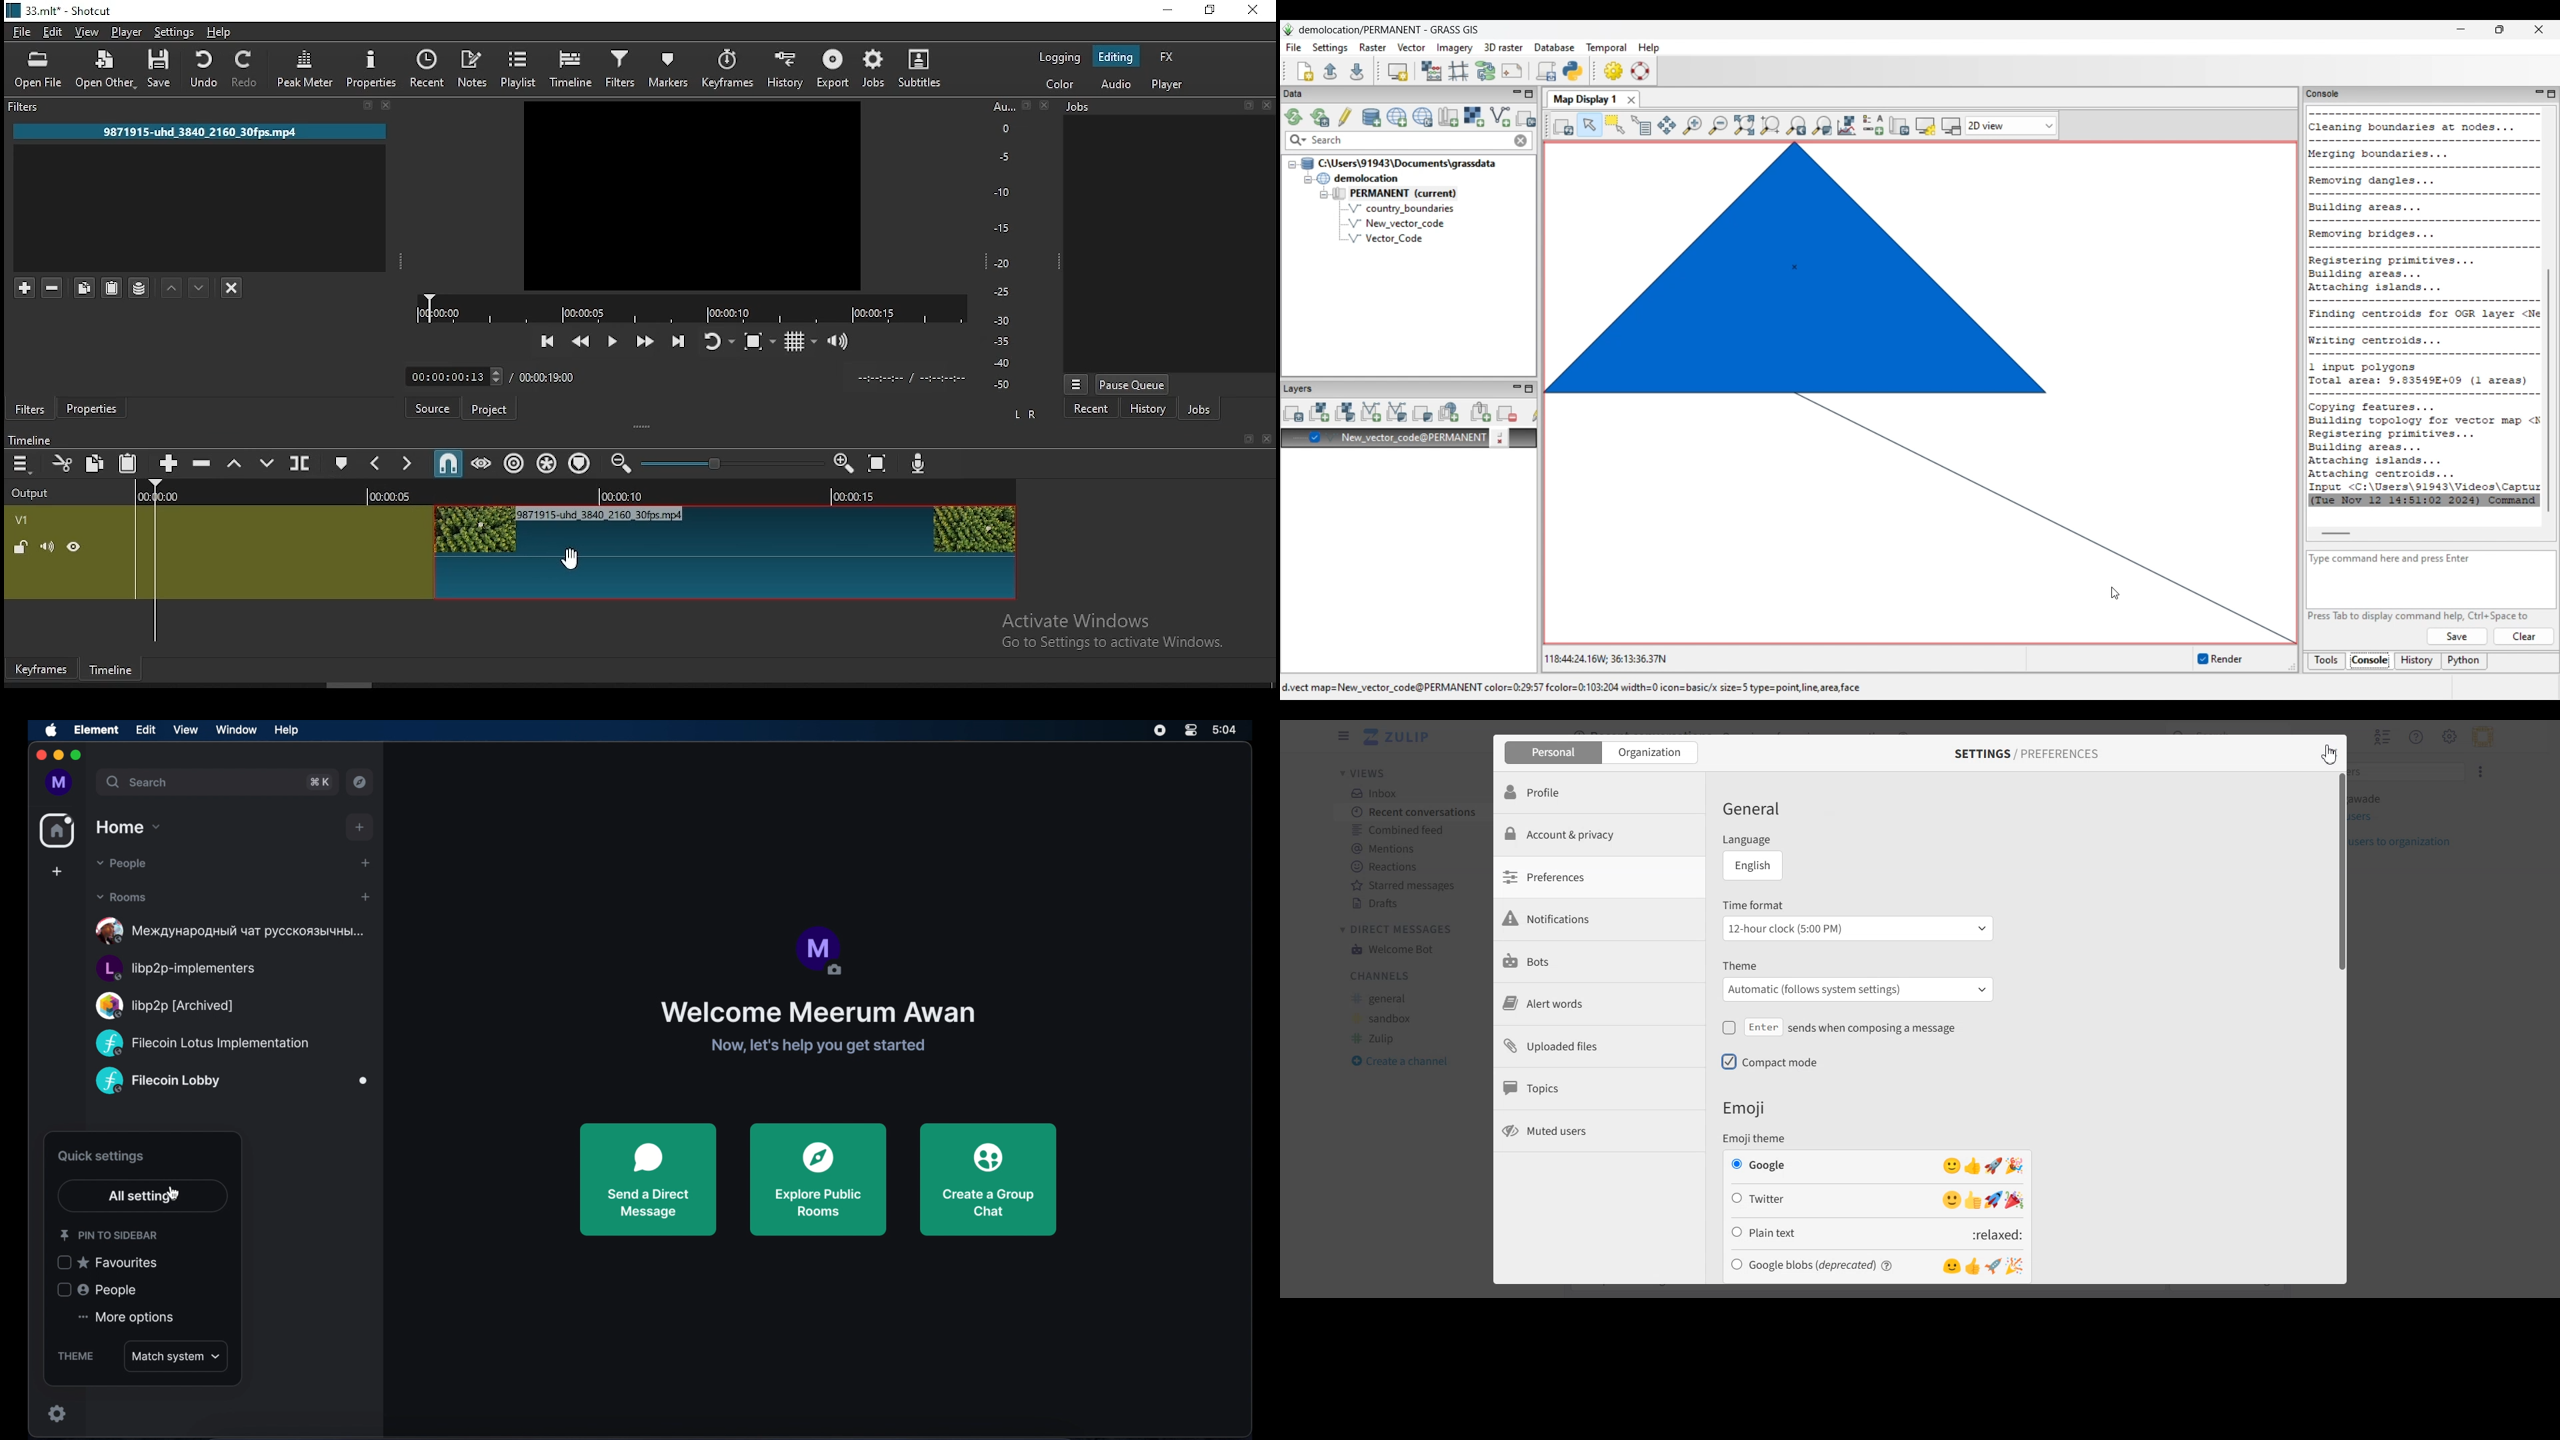  Describe the element at coordinates (1767, 1139) in the screenshot. I see `Emoji theme` at that location.